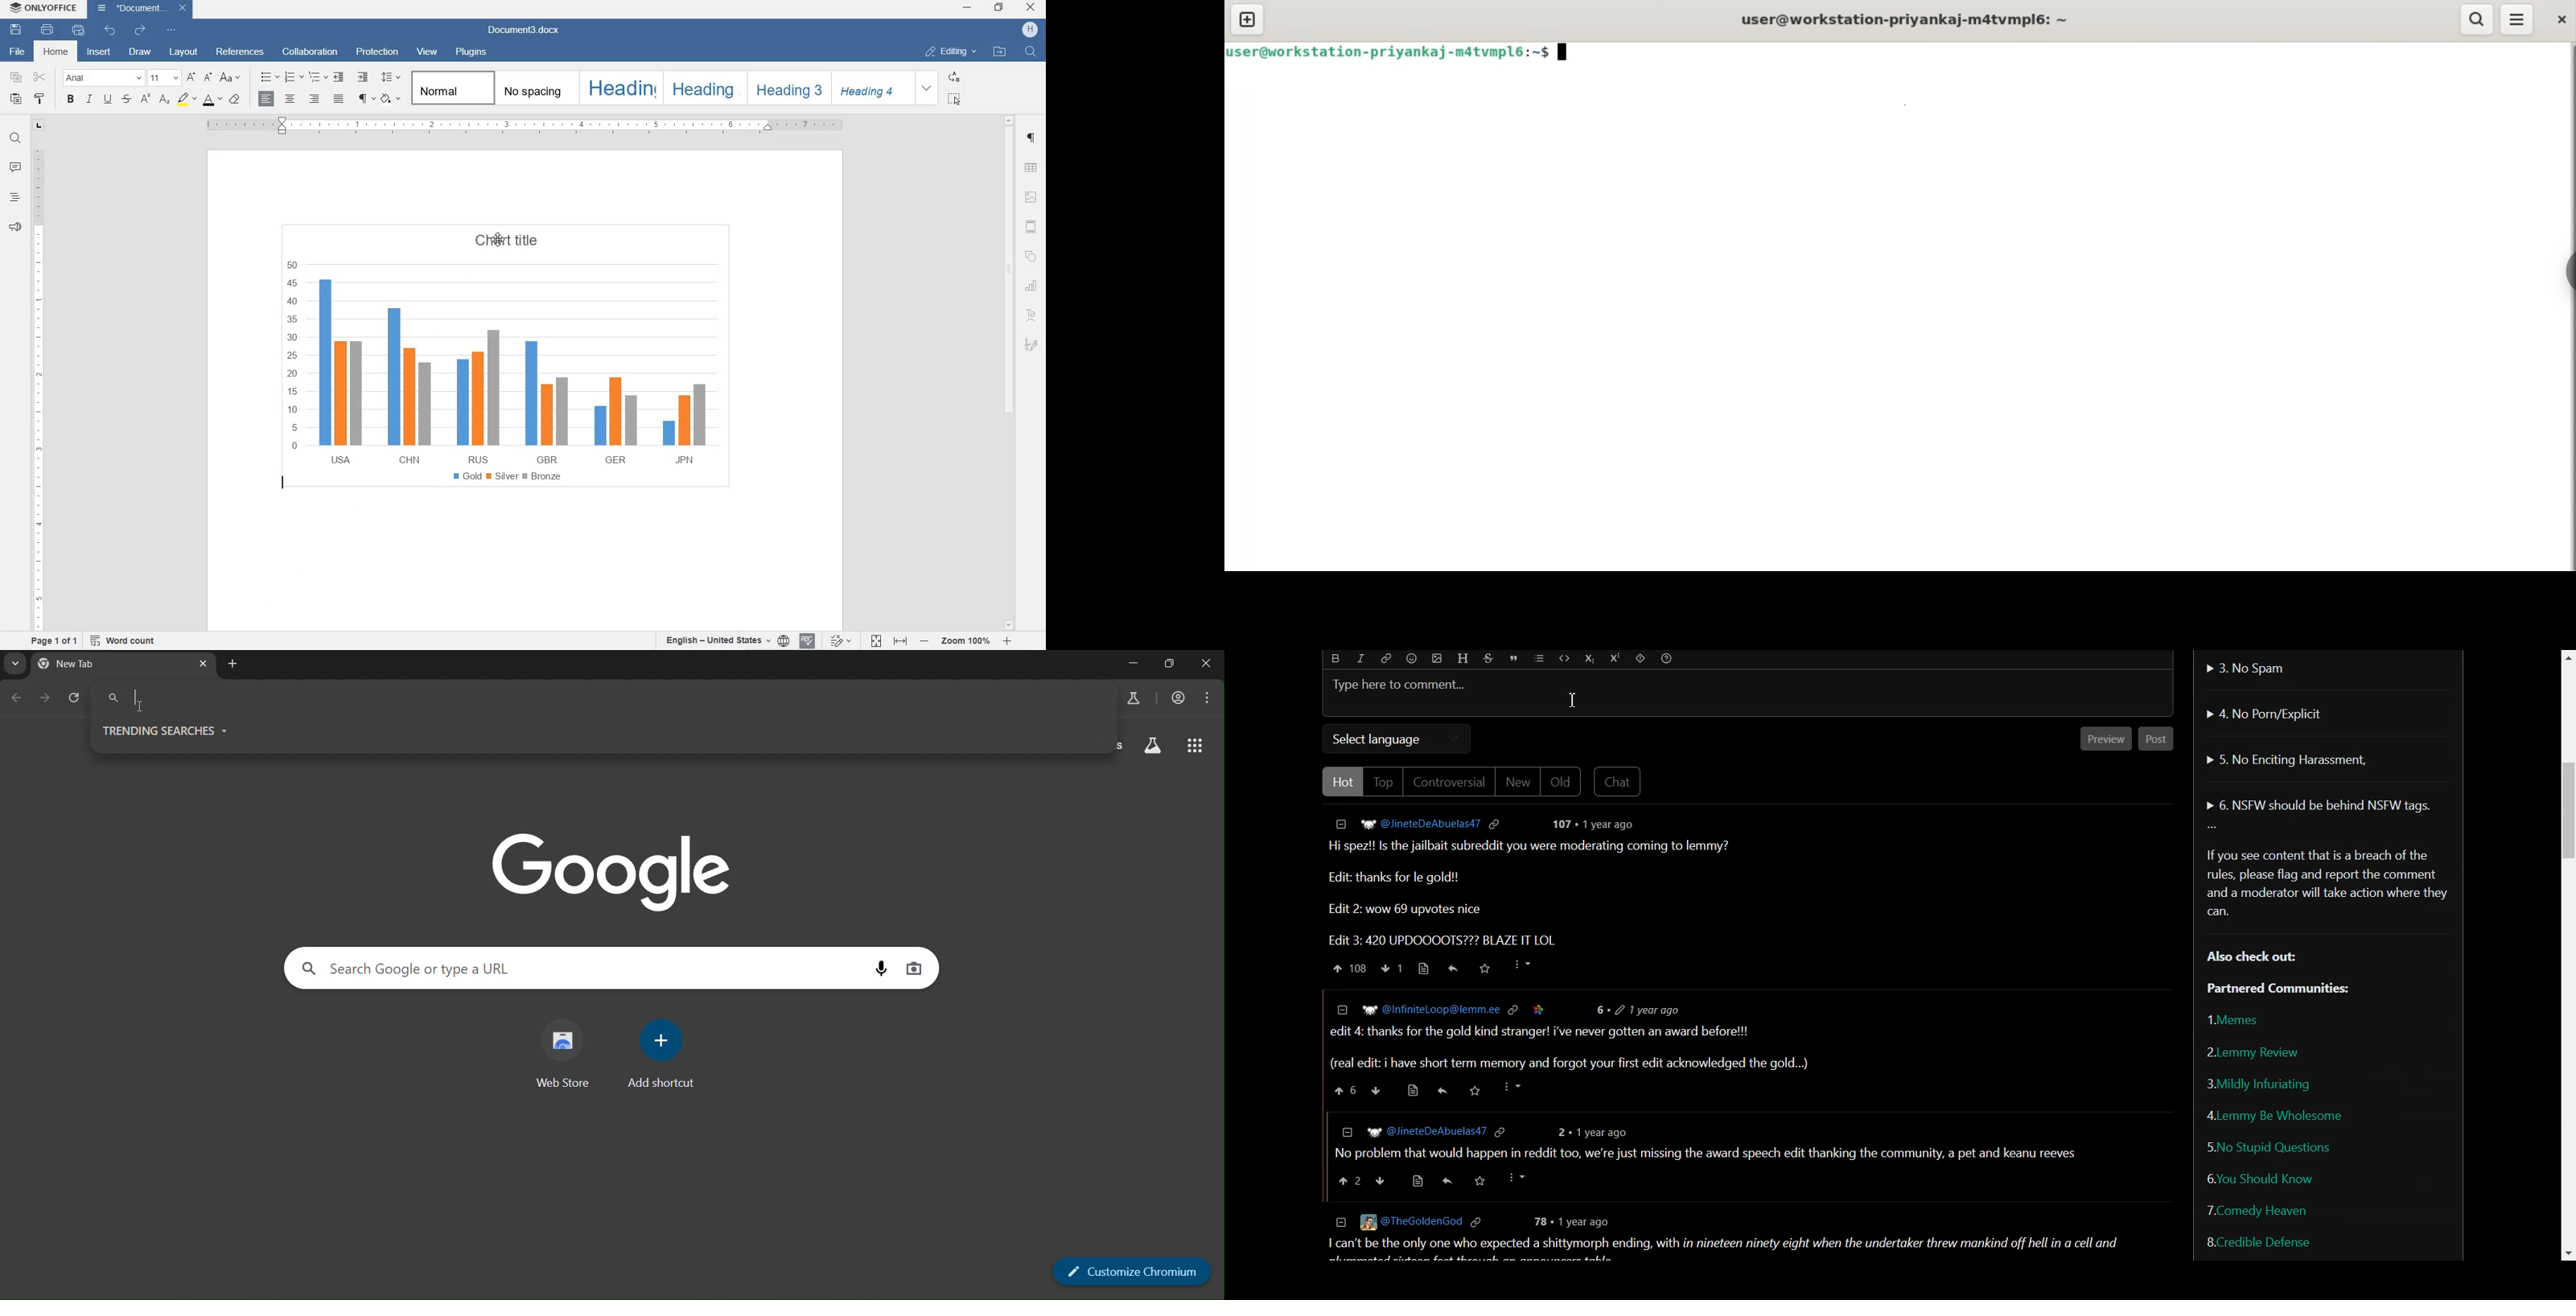 The height and width of the screenshot is (1316, 2576). I want to click on RULER, so click(519, 126).